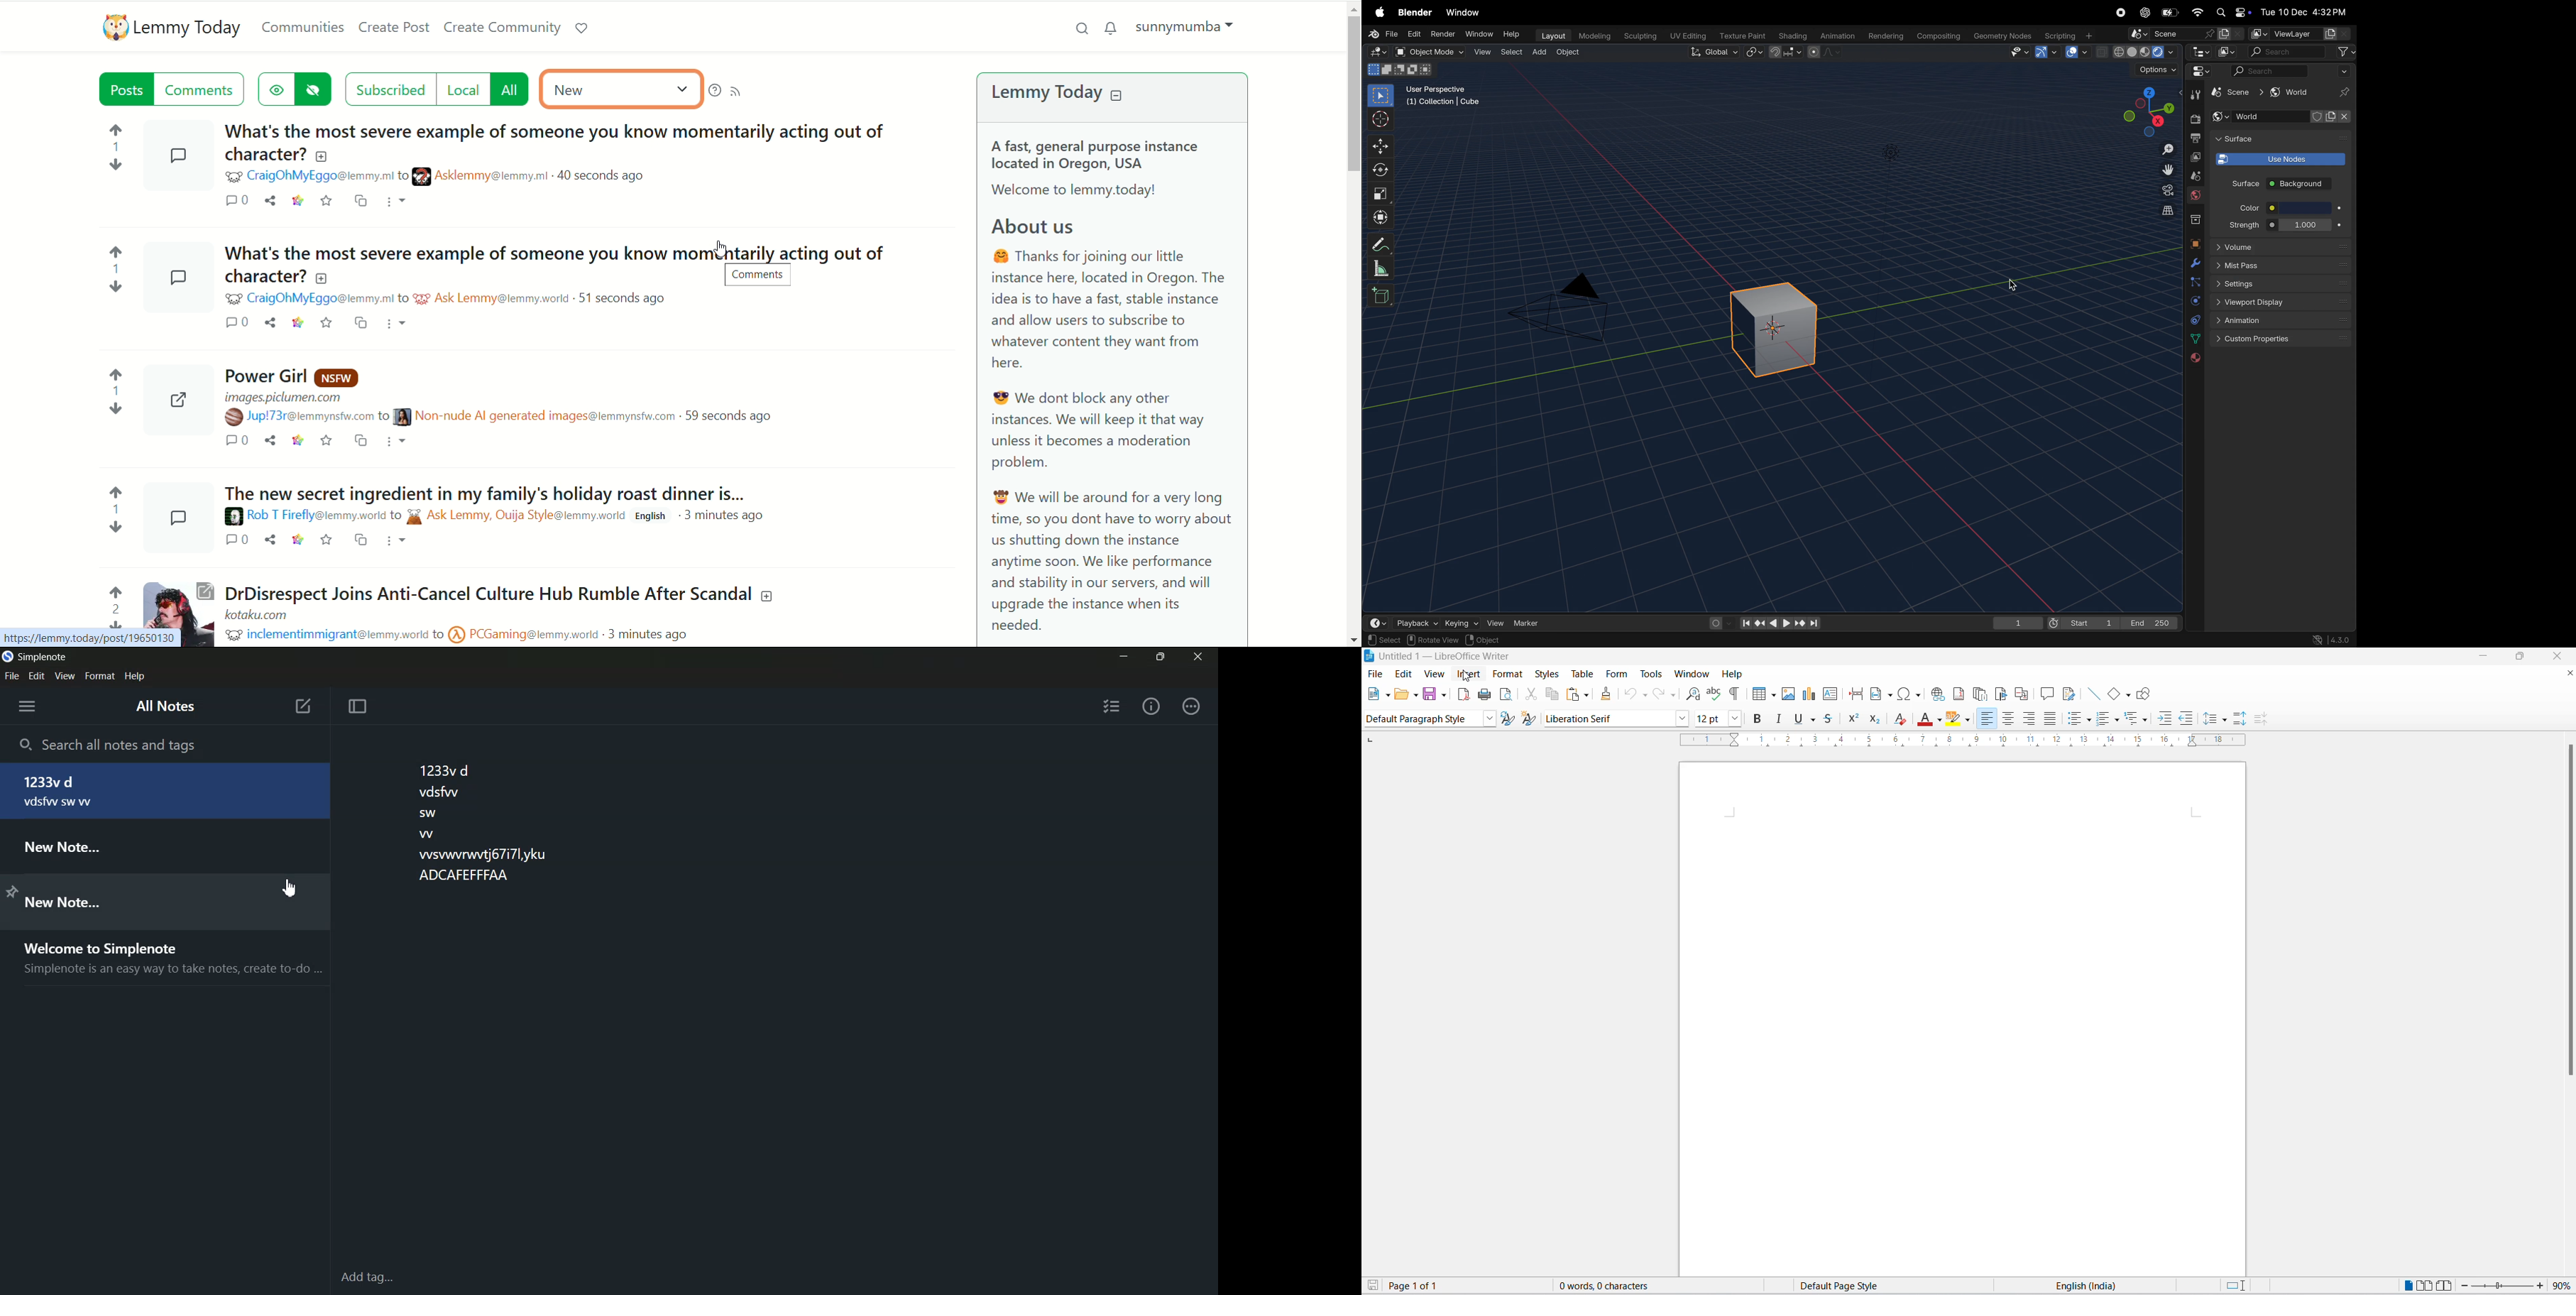 The image size is (2576, 1316). Describe the element at coordinates (1533, 622) in the screenshot. I see `marker` at that location.